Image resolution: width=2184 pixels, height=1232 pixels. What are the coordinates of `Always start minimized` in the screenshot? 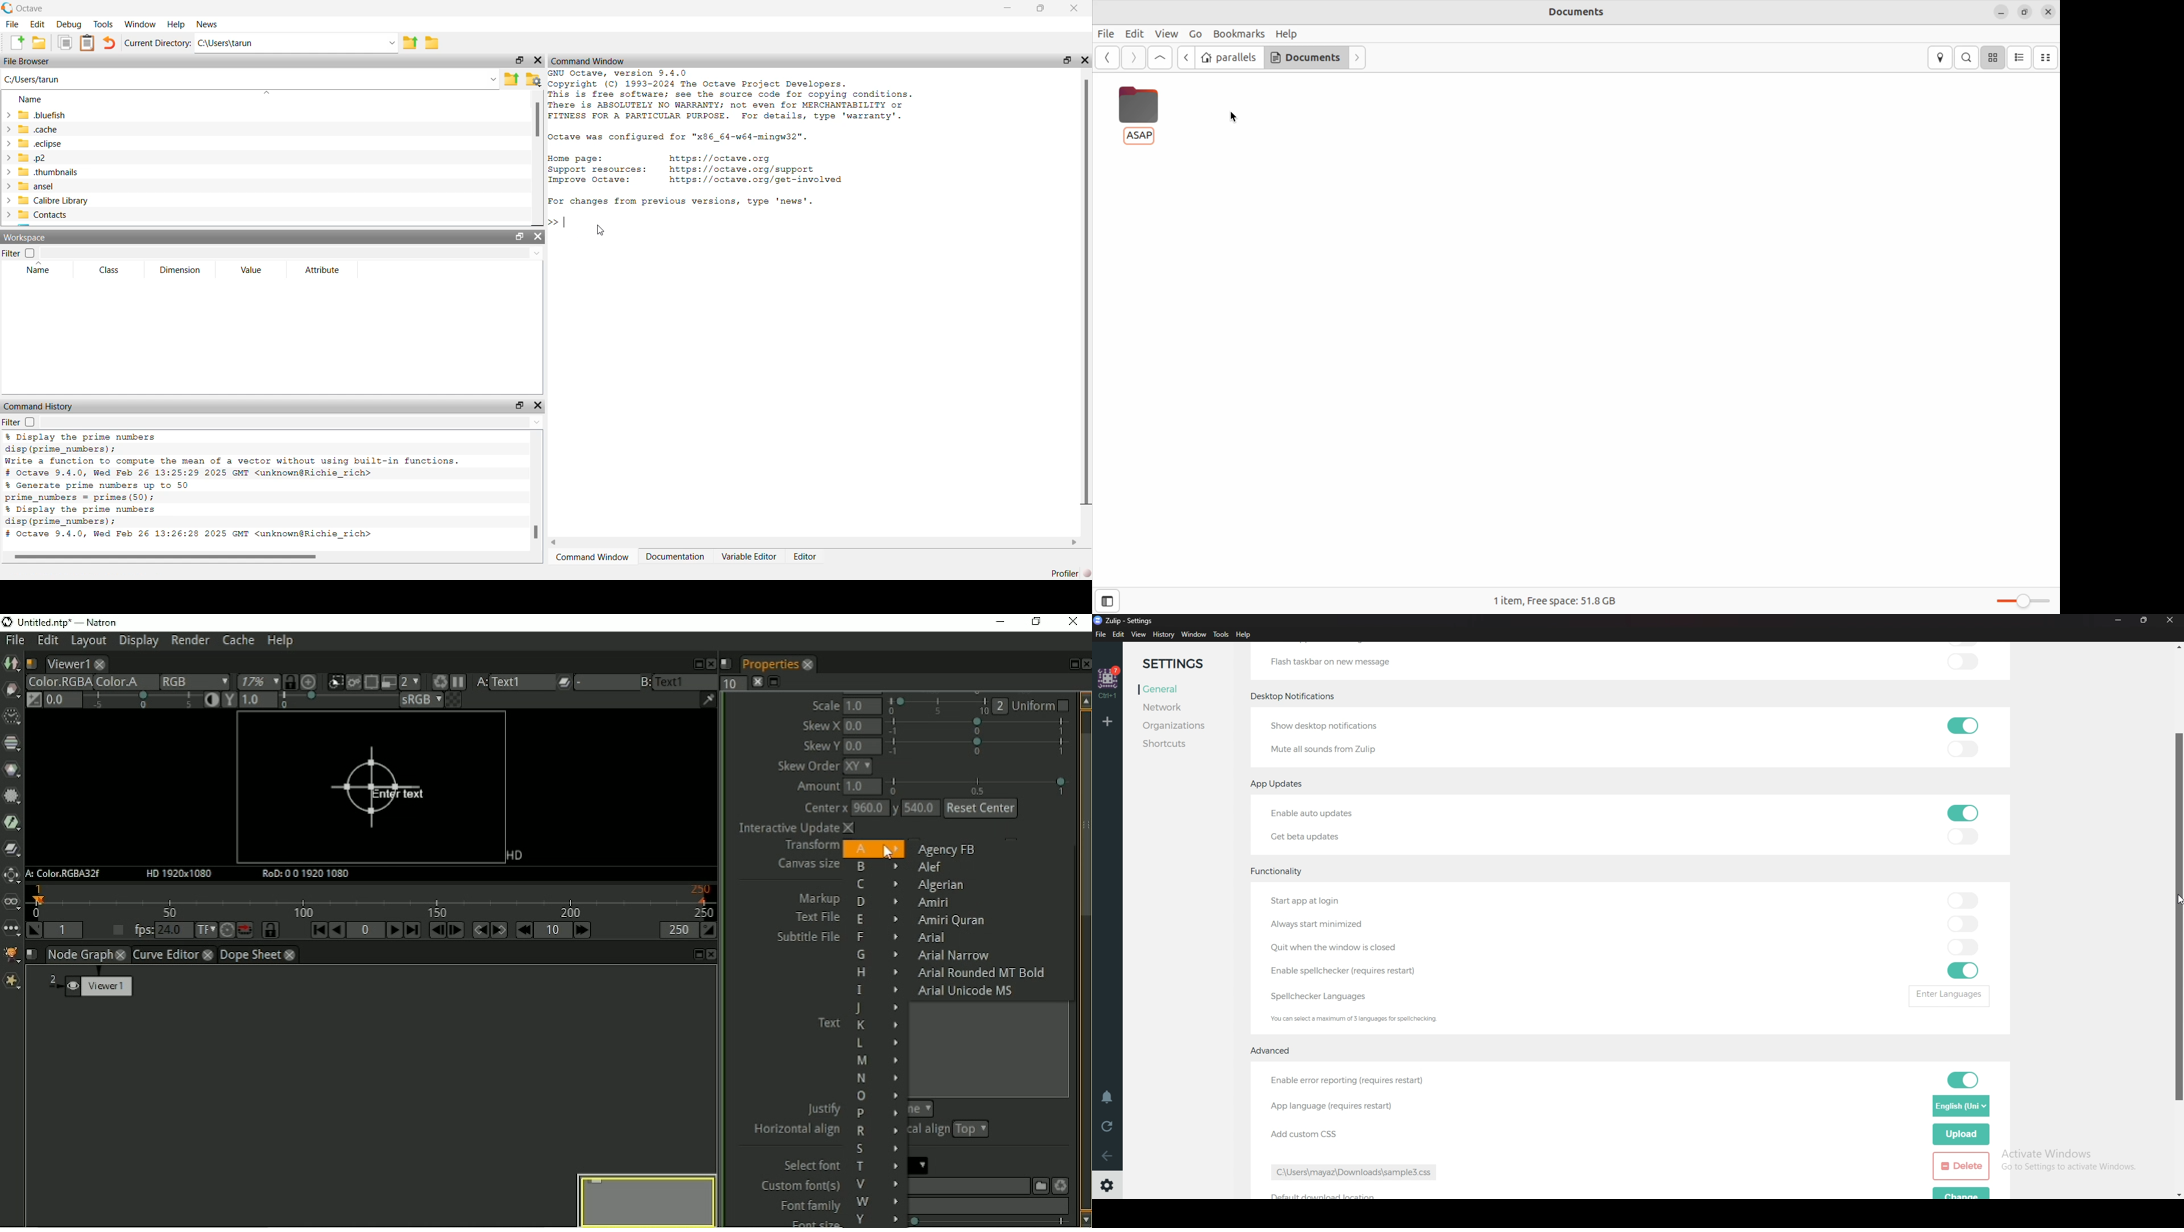 It's located at (1326, 924).